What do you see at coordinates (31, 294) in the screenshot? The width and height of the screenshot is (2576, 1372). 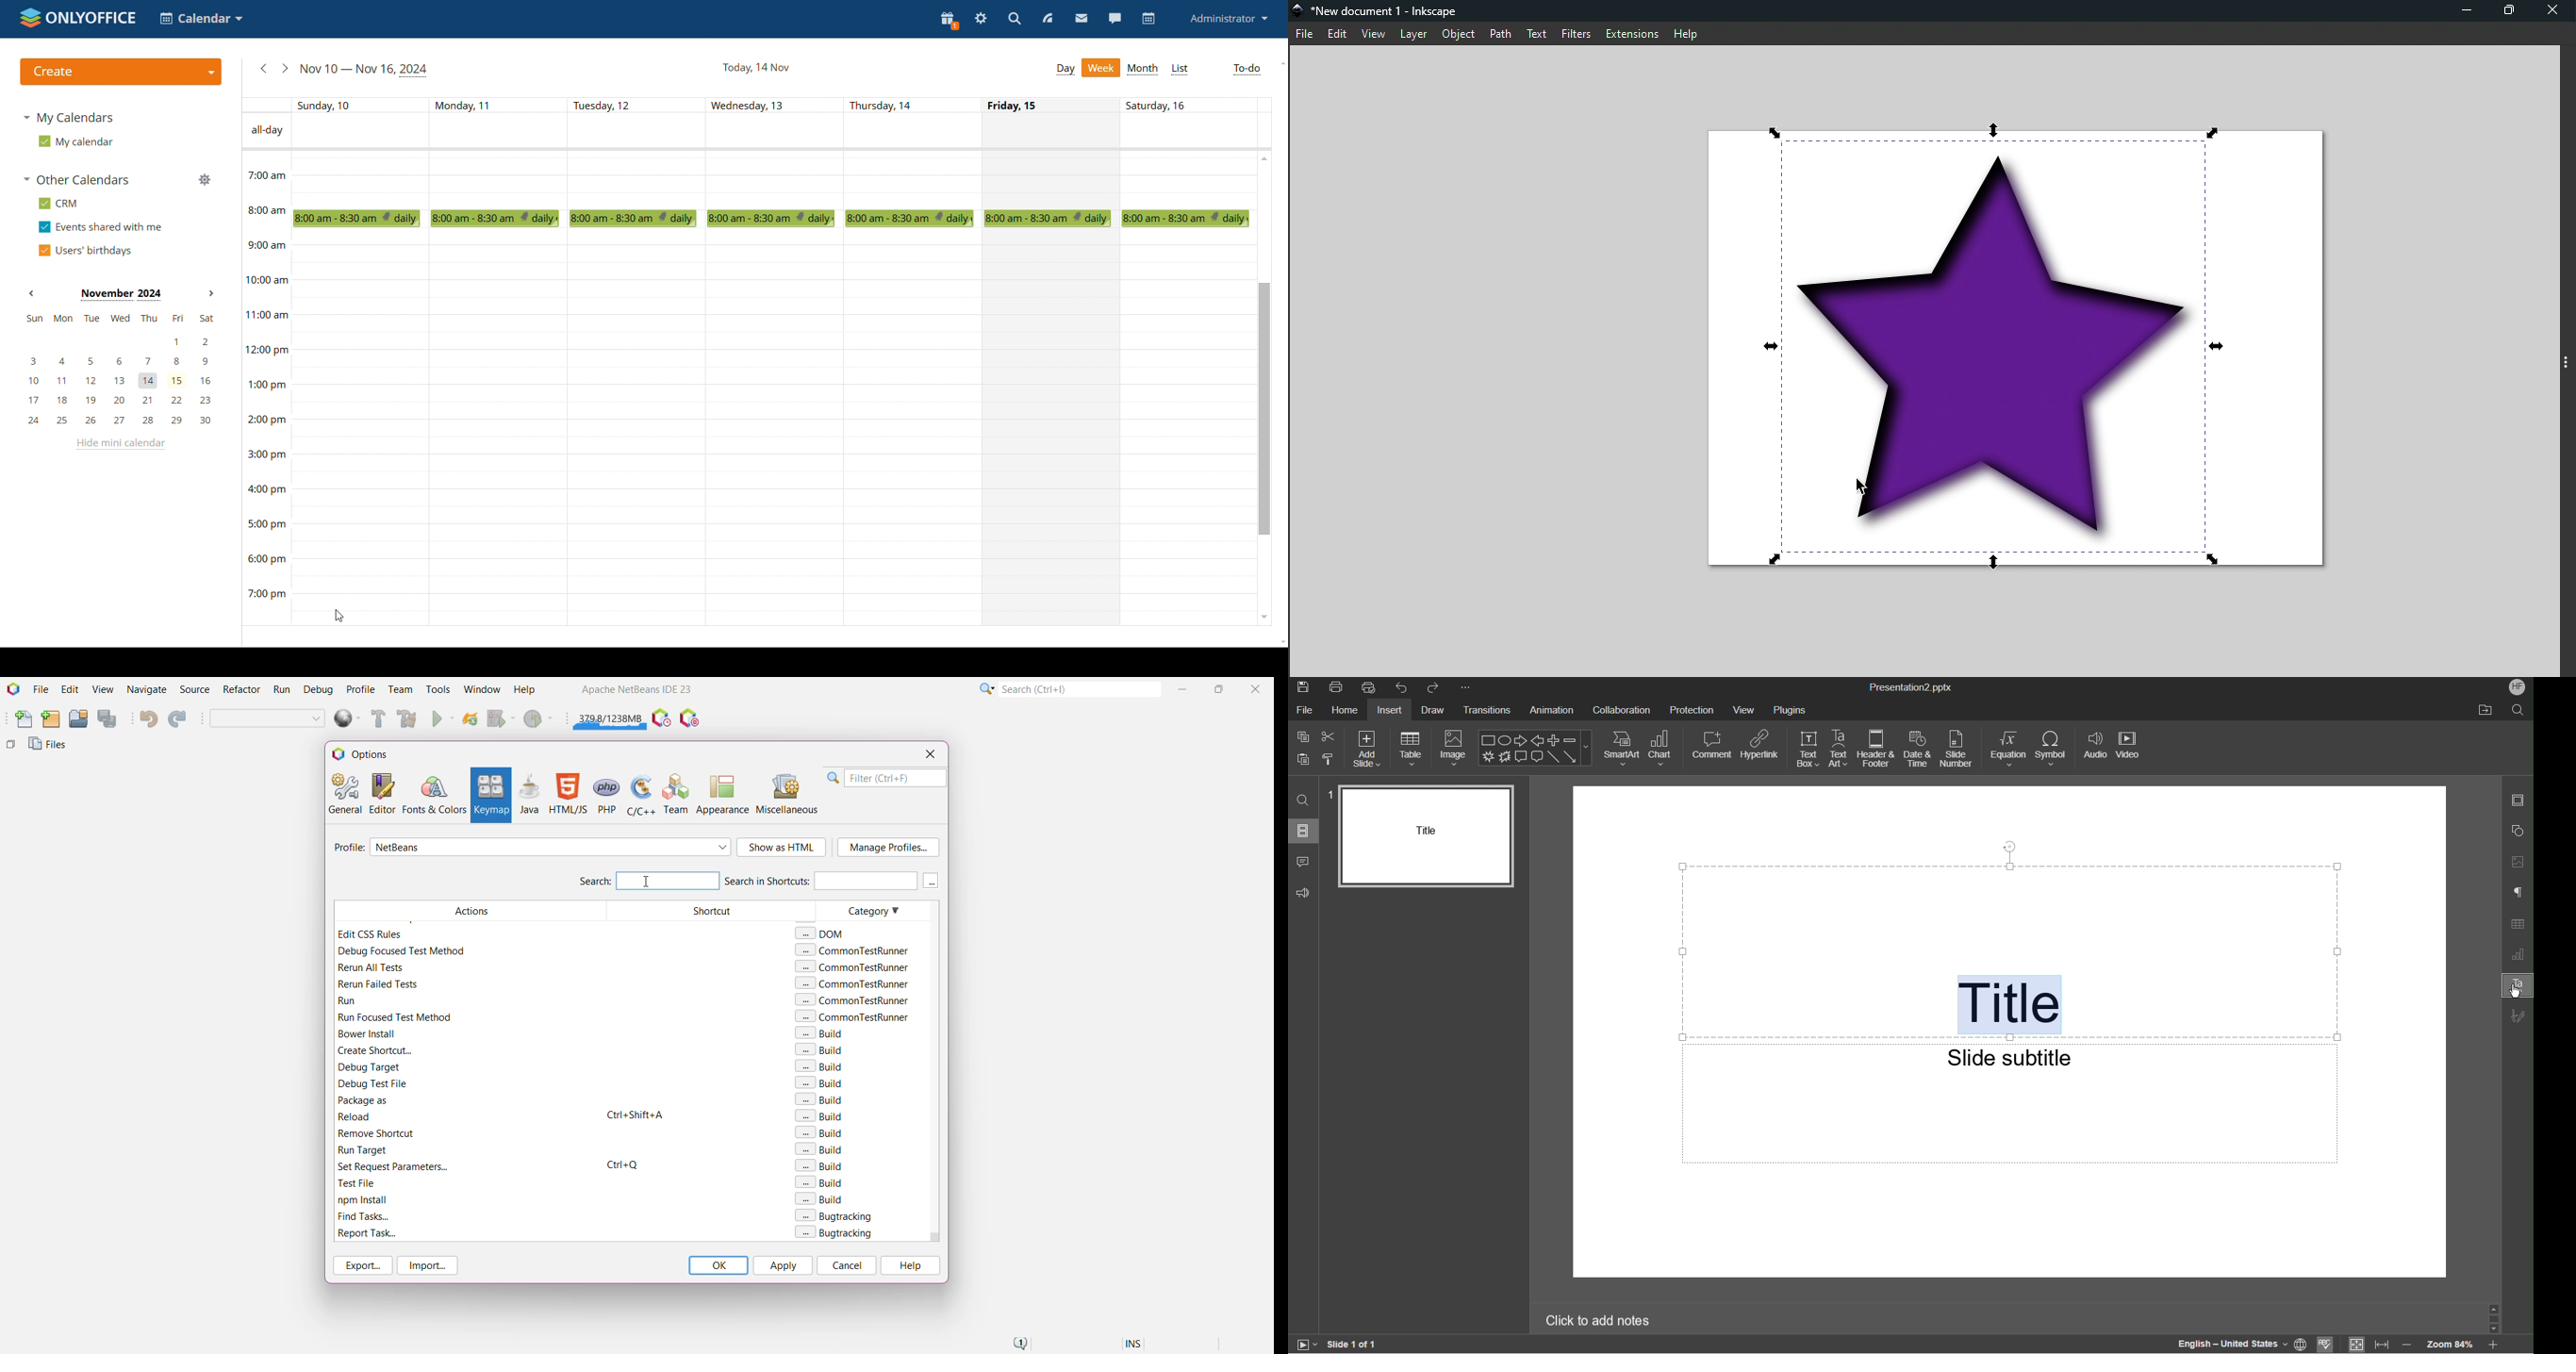 I see `previous month` at bounding box center [31, 294].